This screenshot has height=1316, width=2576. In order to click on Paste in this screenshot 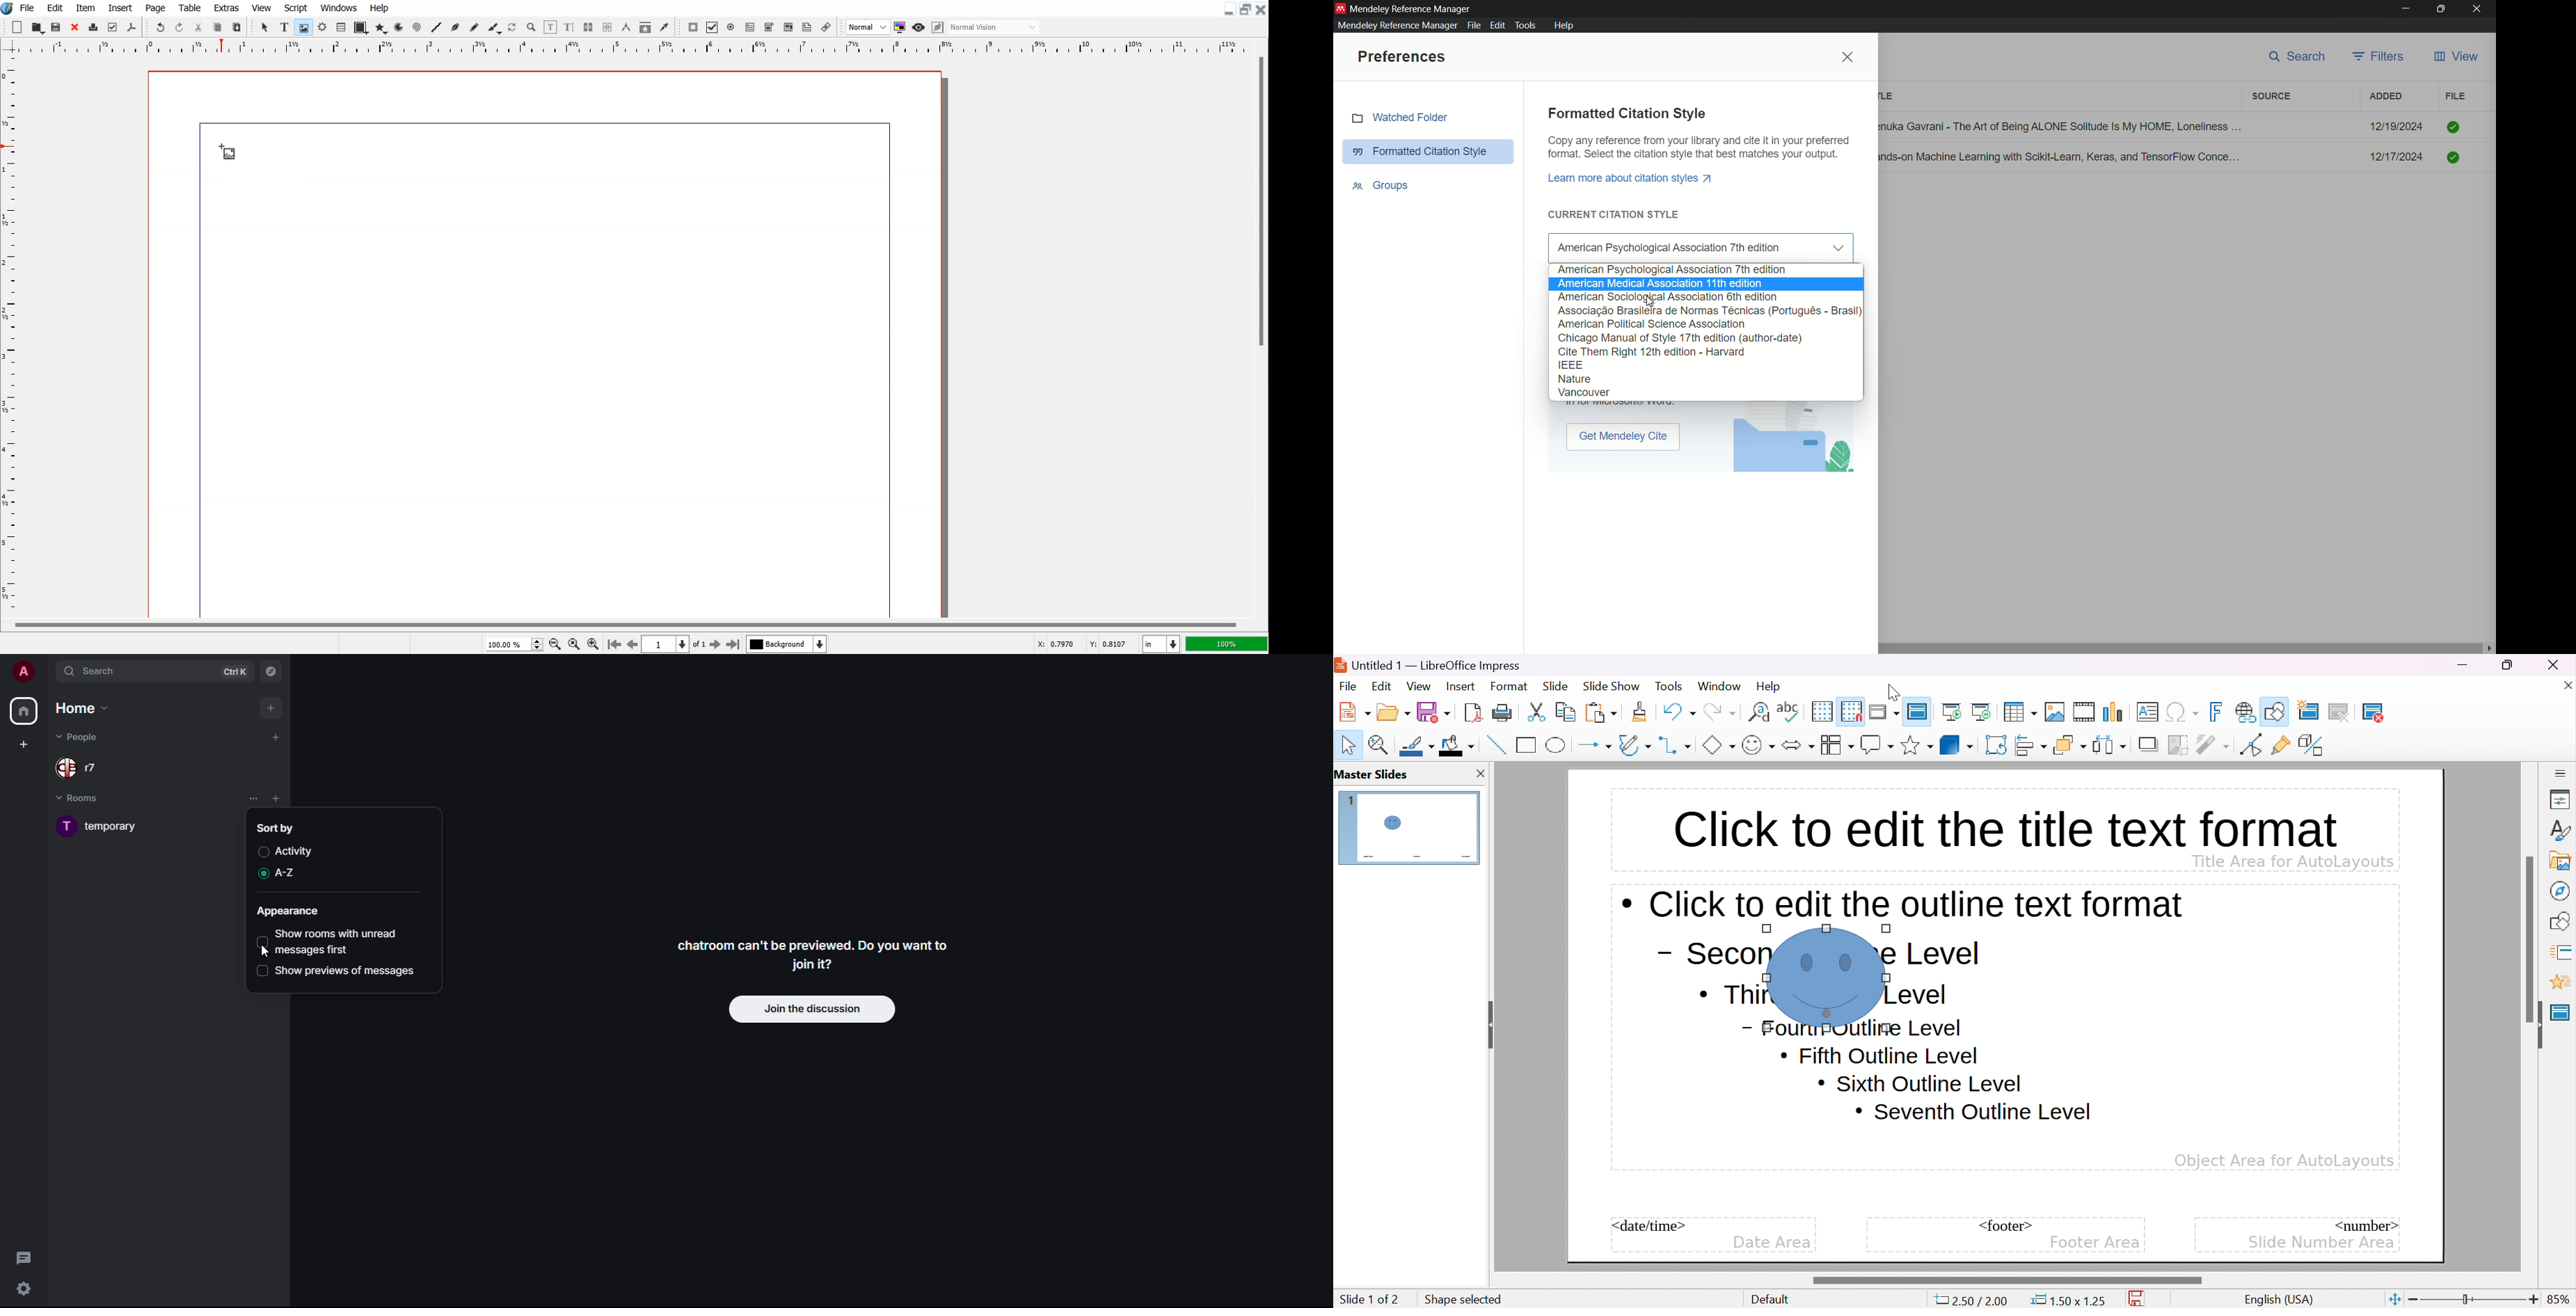, I will do `click(237, 26)`.